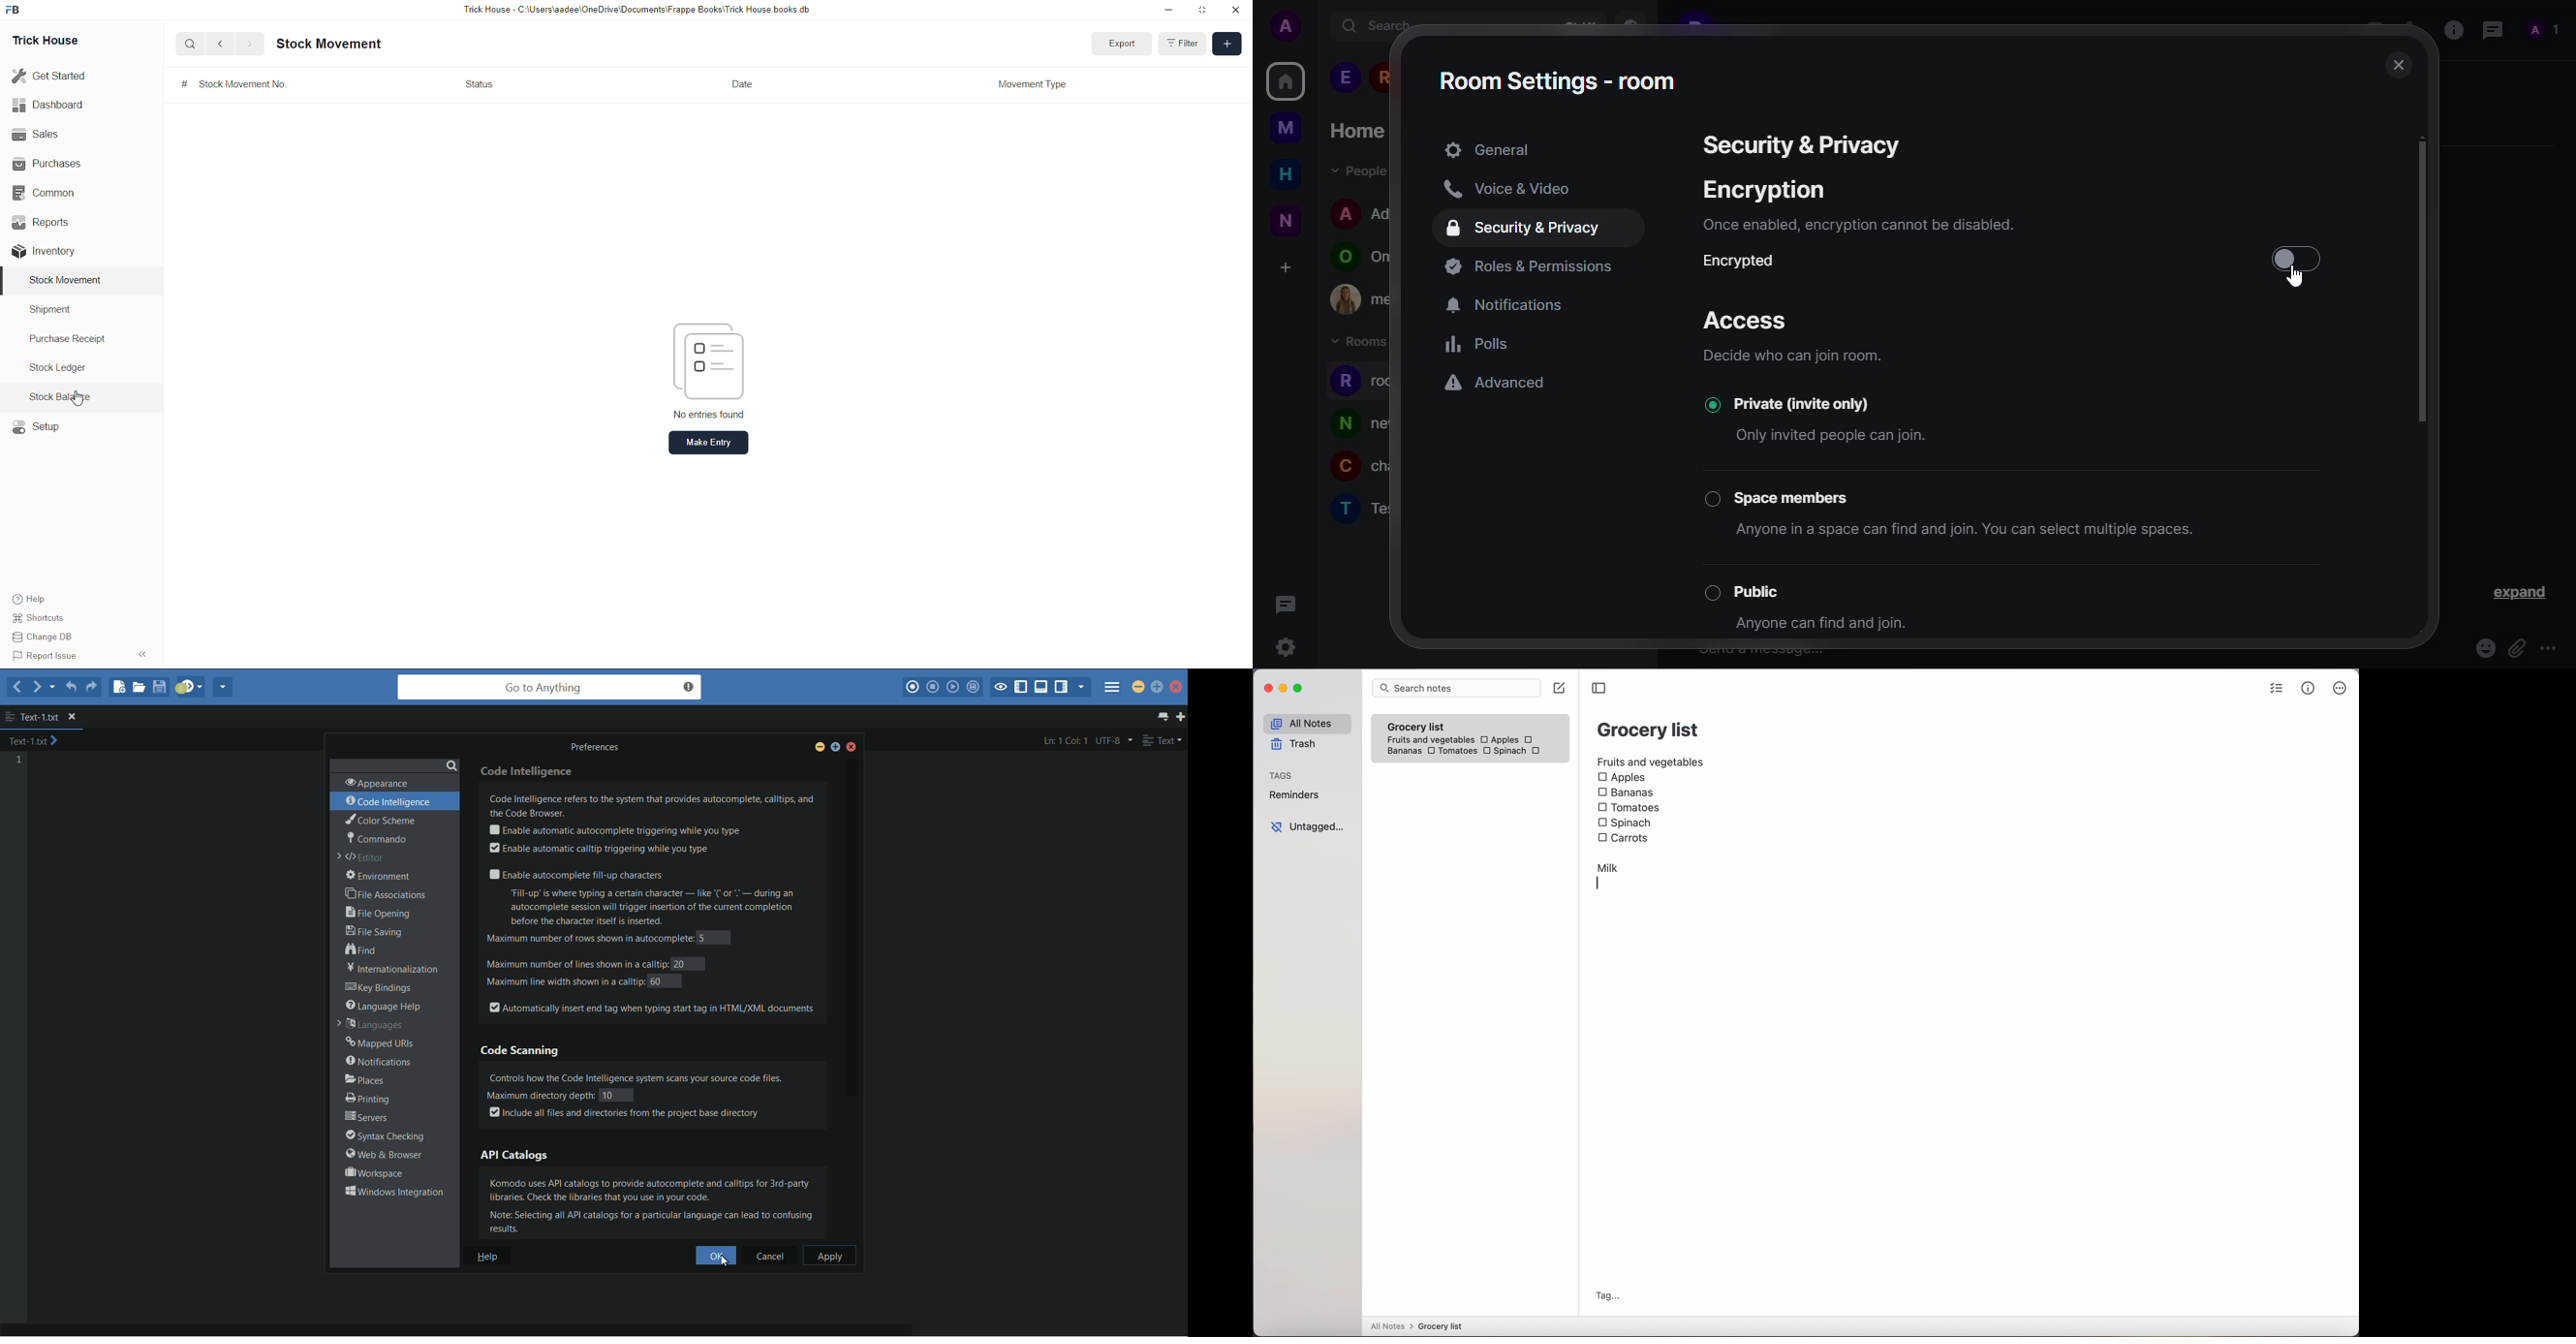  Describe the element at coordinates (703, 445) in the screenshot. I see `Make Entry` at that location.